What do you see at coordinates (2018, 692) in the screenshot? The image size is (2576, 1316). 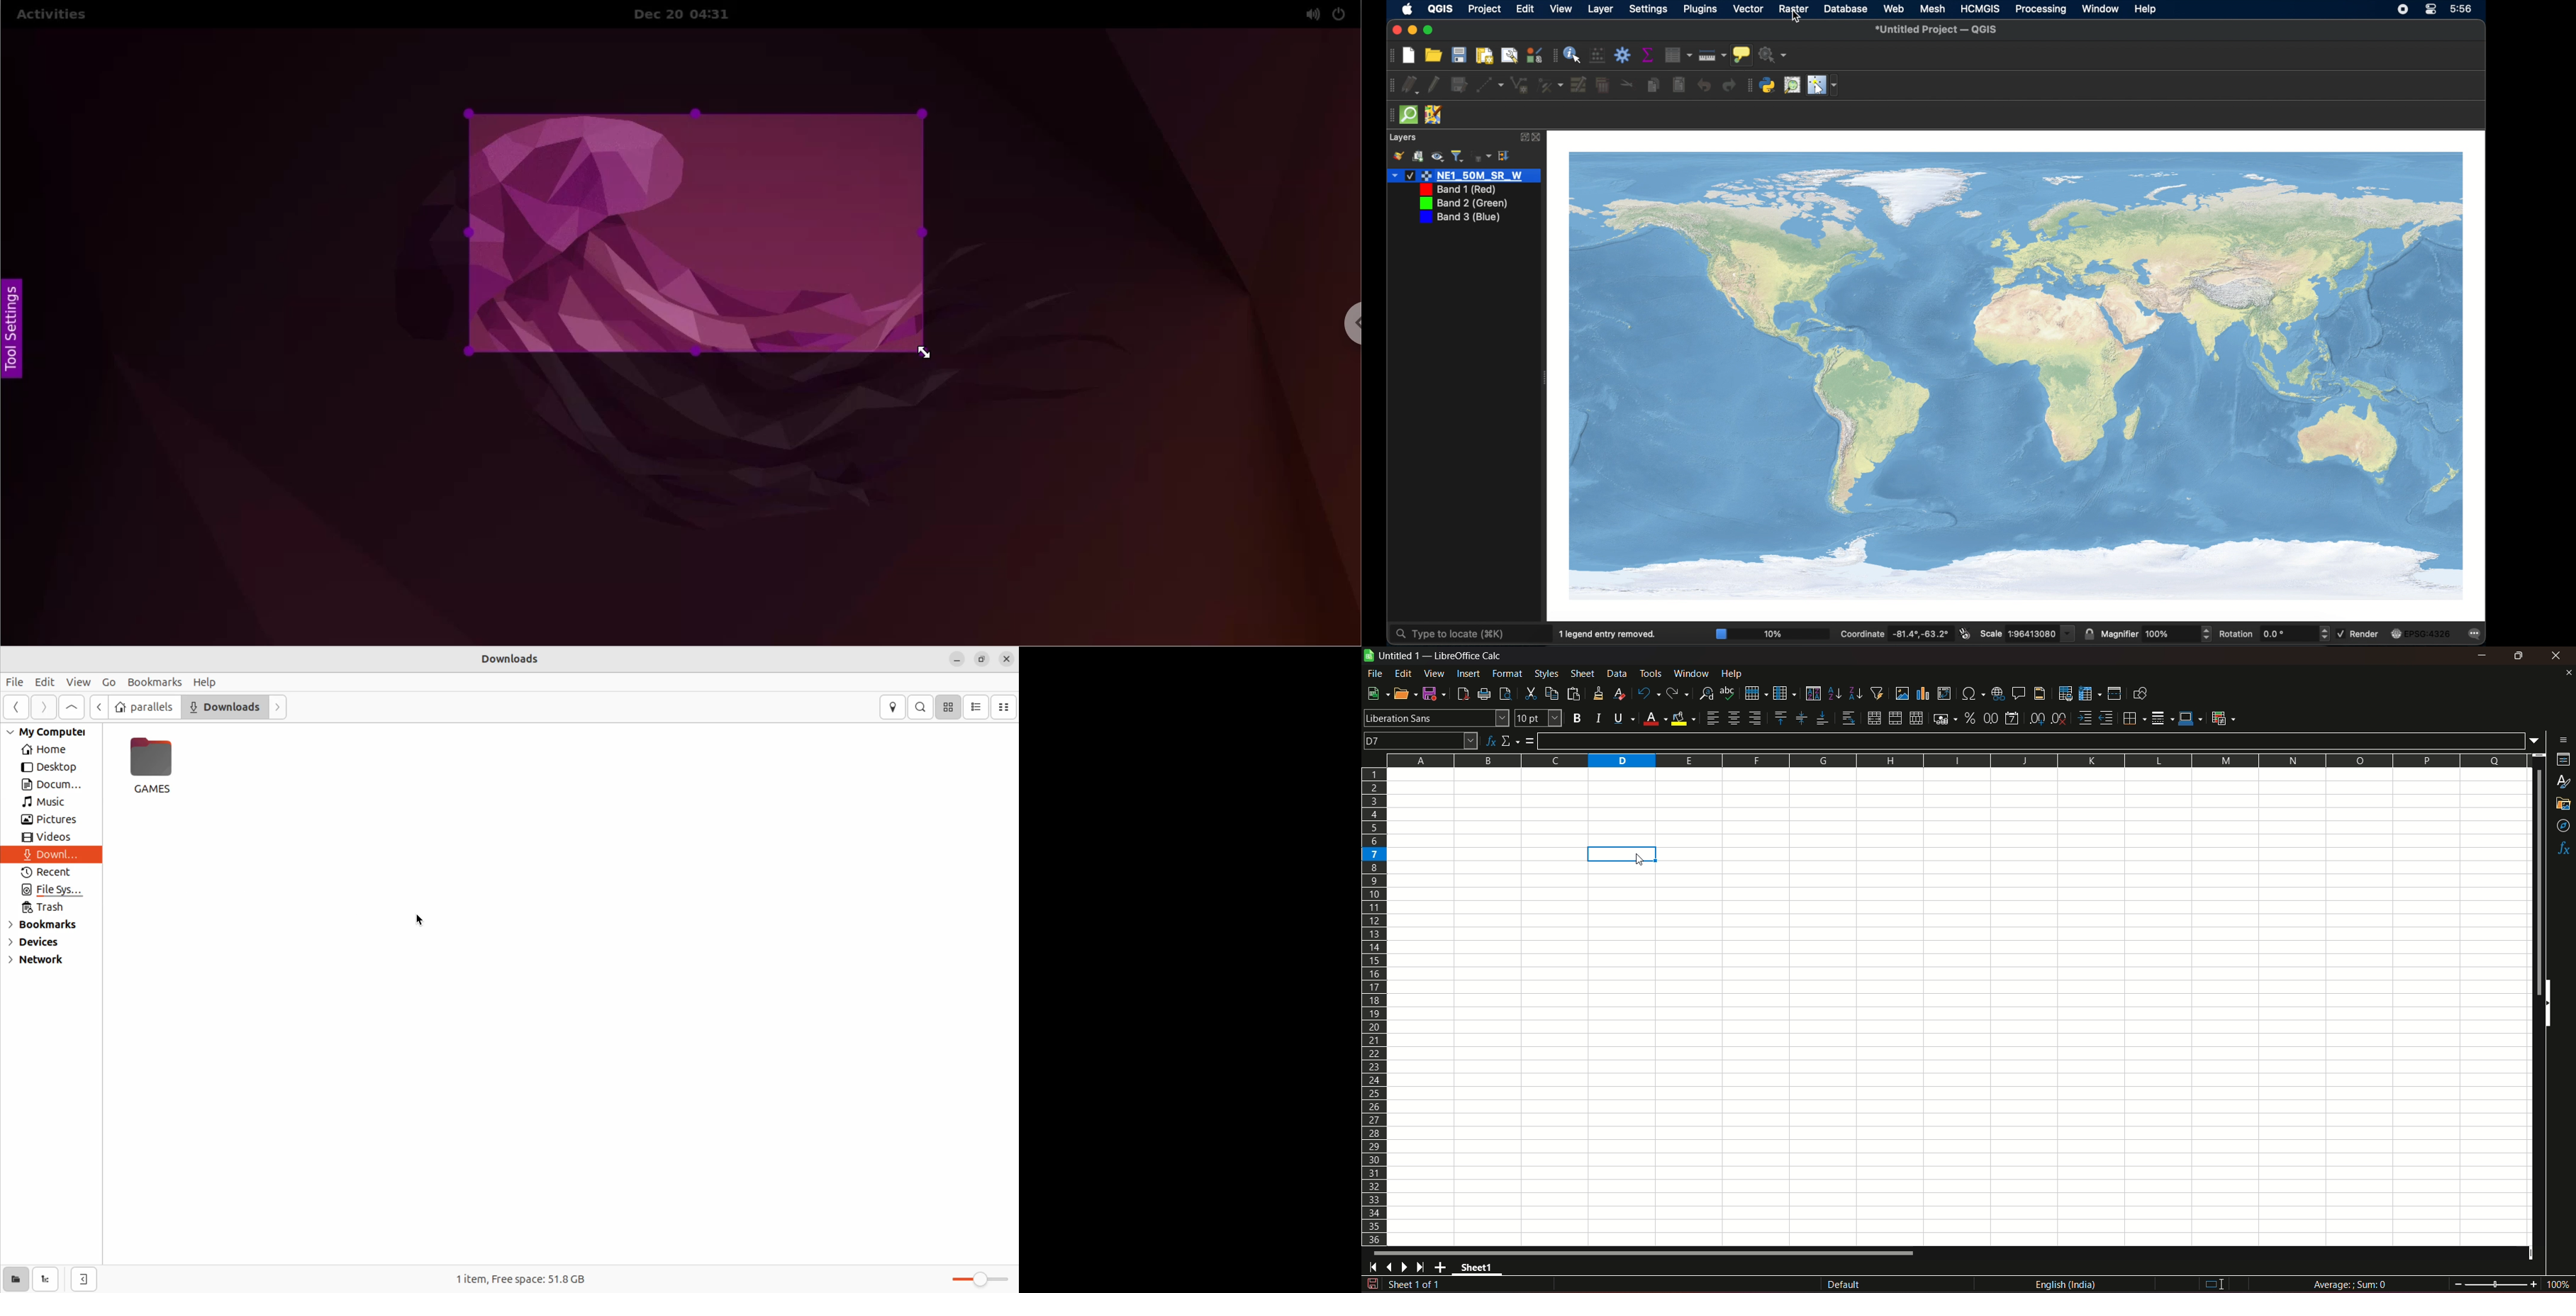 I see `insert comment` at bounding box center [2018, 692].